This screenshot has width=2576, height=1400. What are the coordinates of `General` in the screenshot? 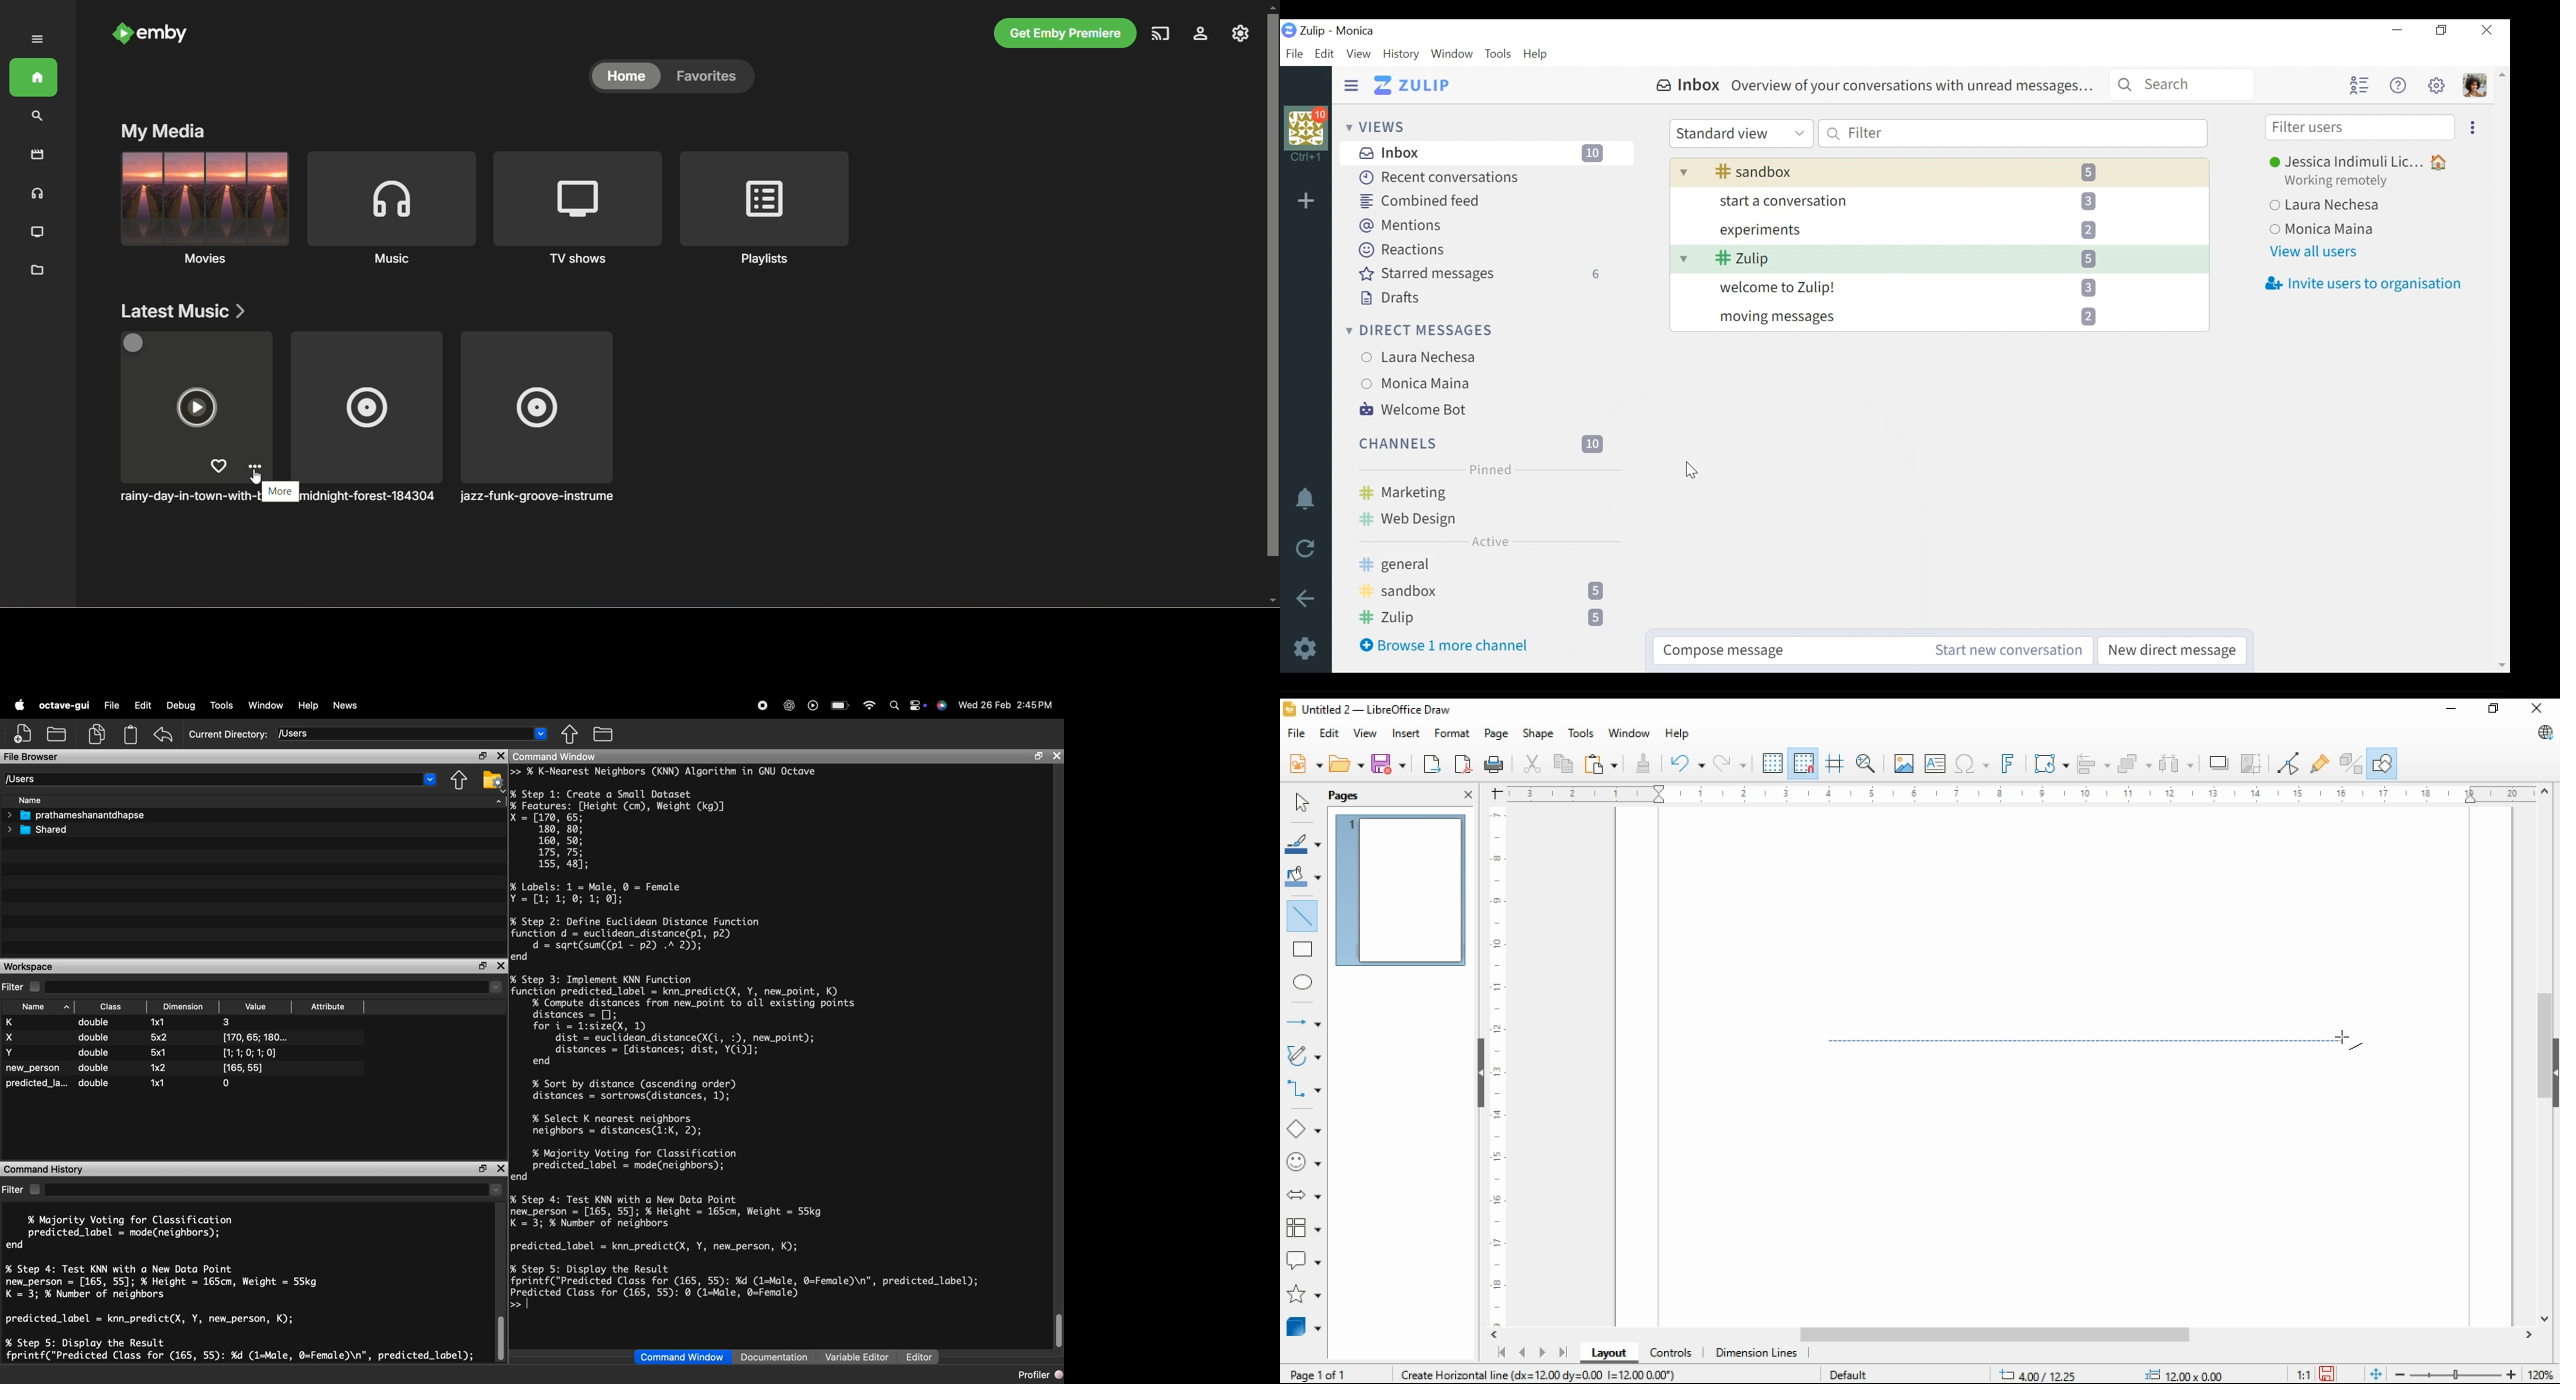 It's located at (1450, 564).